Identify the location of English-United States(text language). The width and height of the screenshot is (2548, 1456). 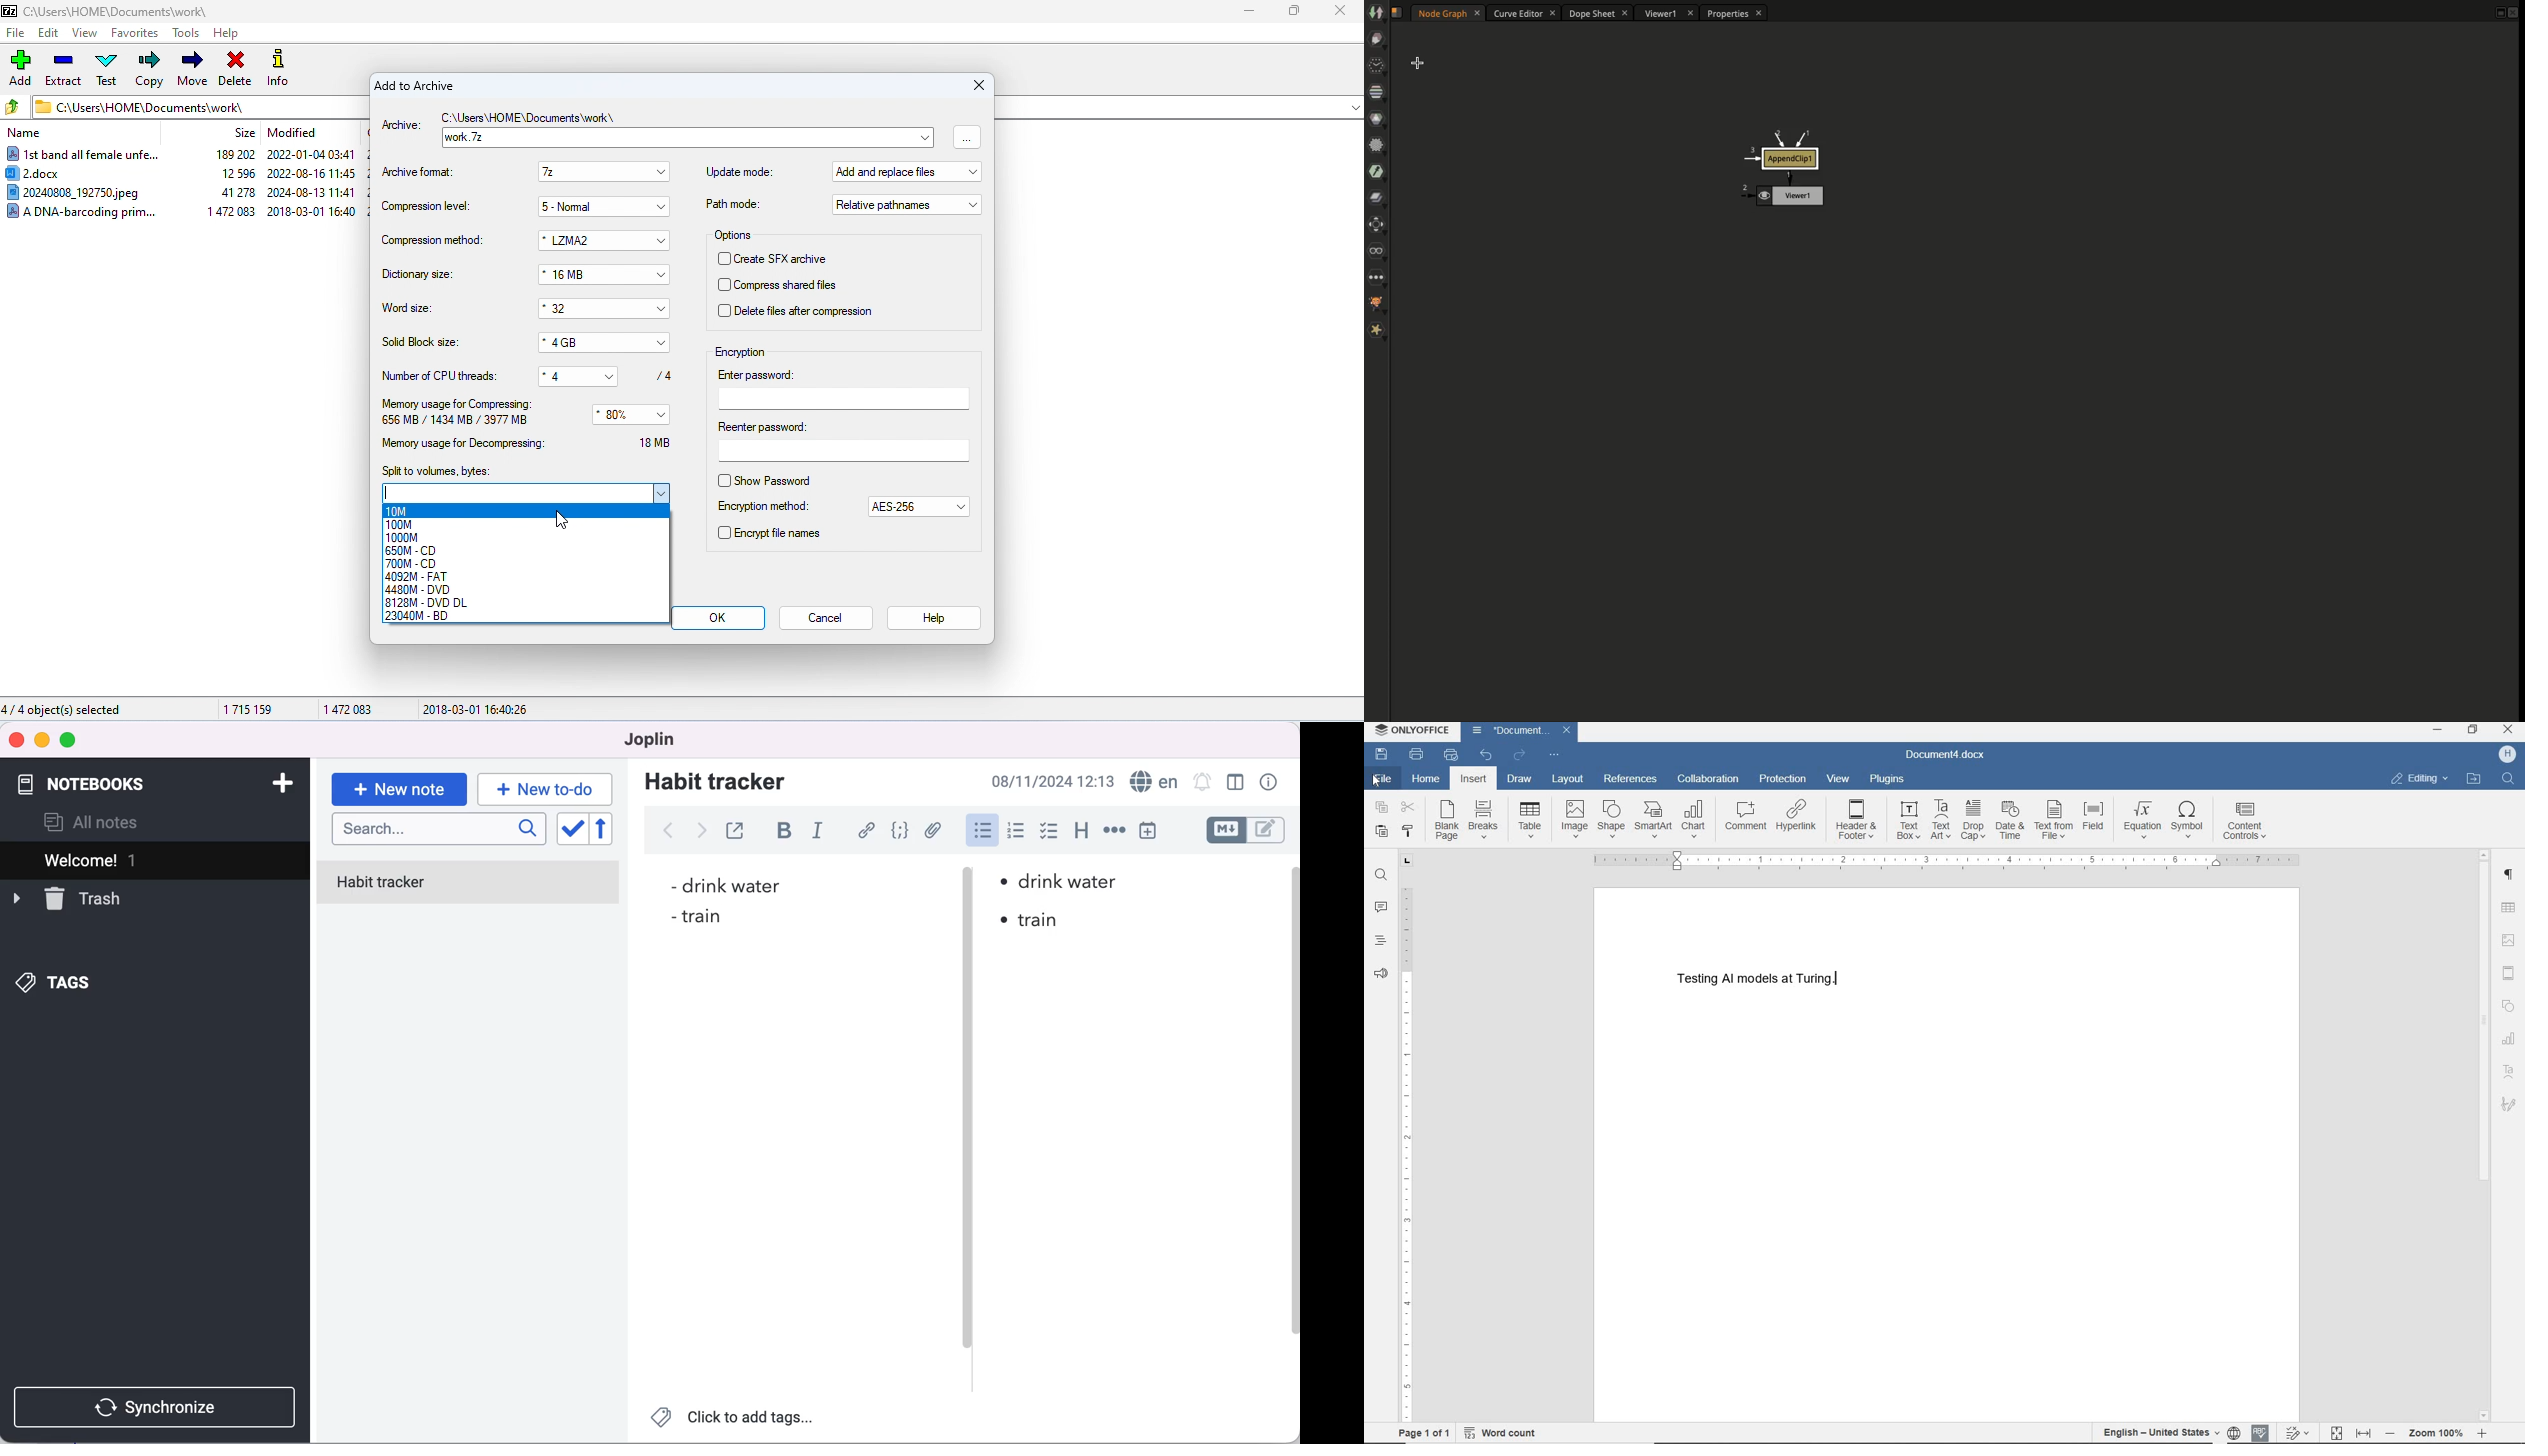
(2159, 1433).